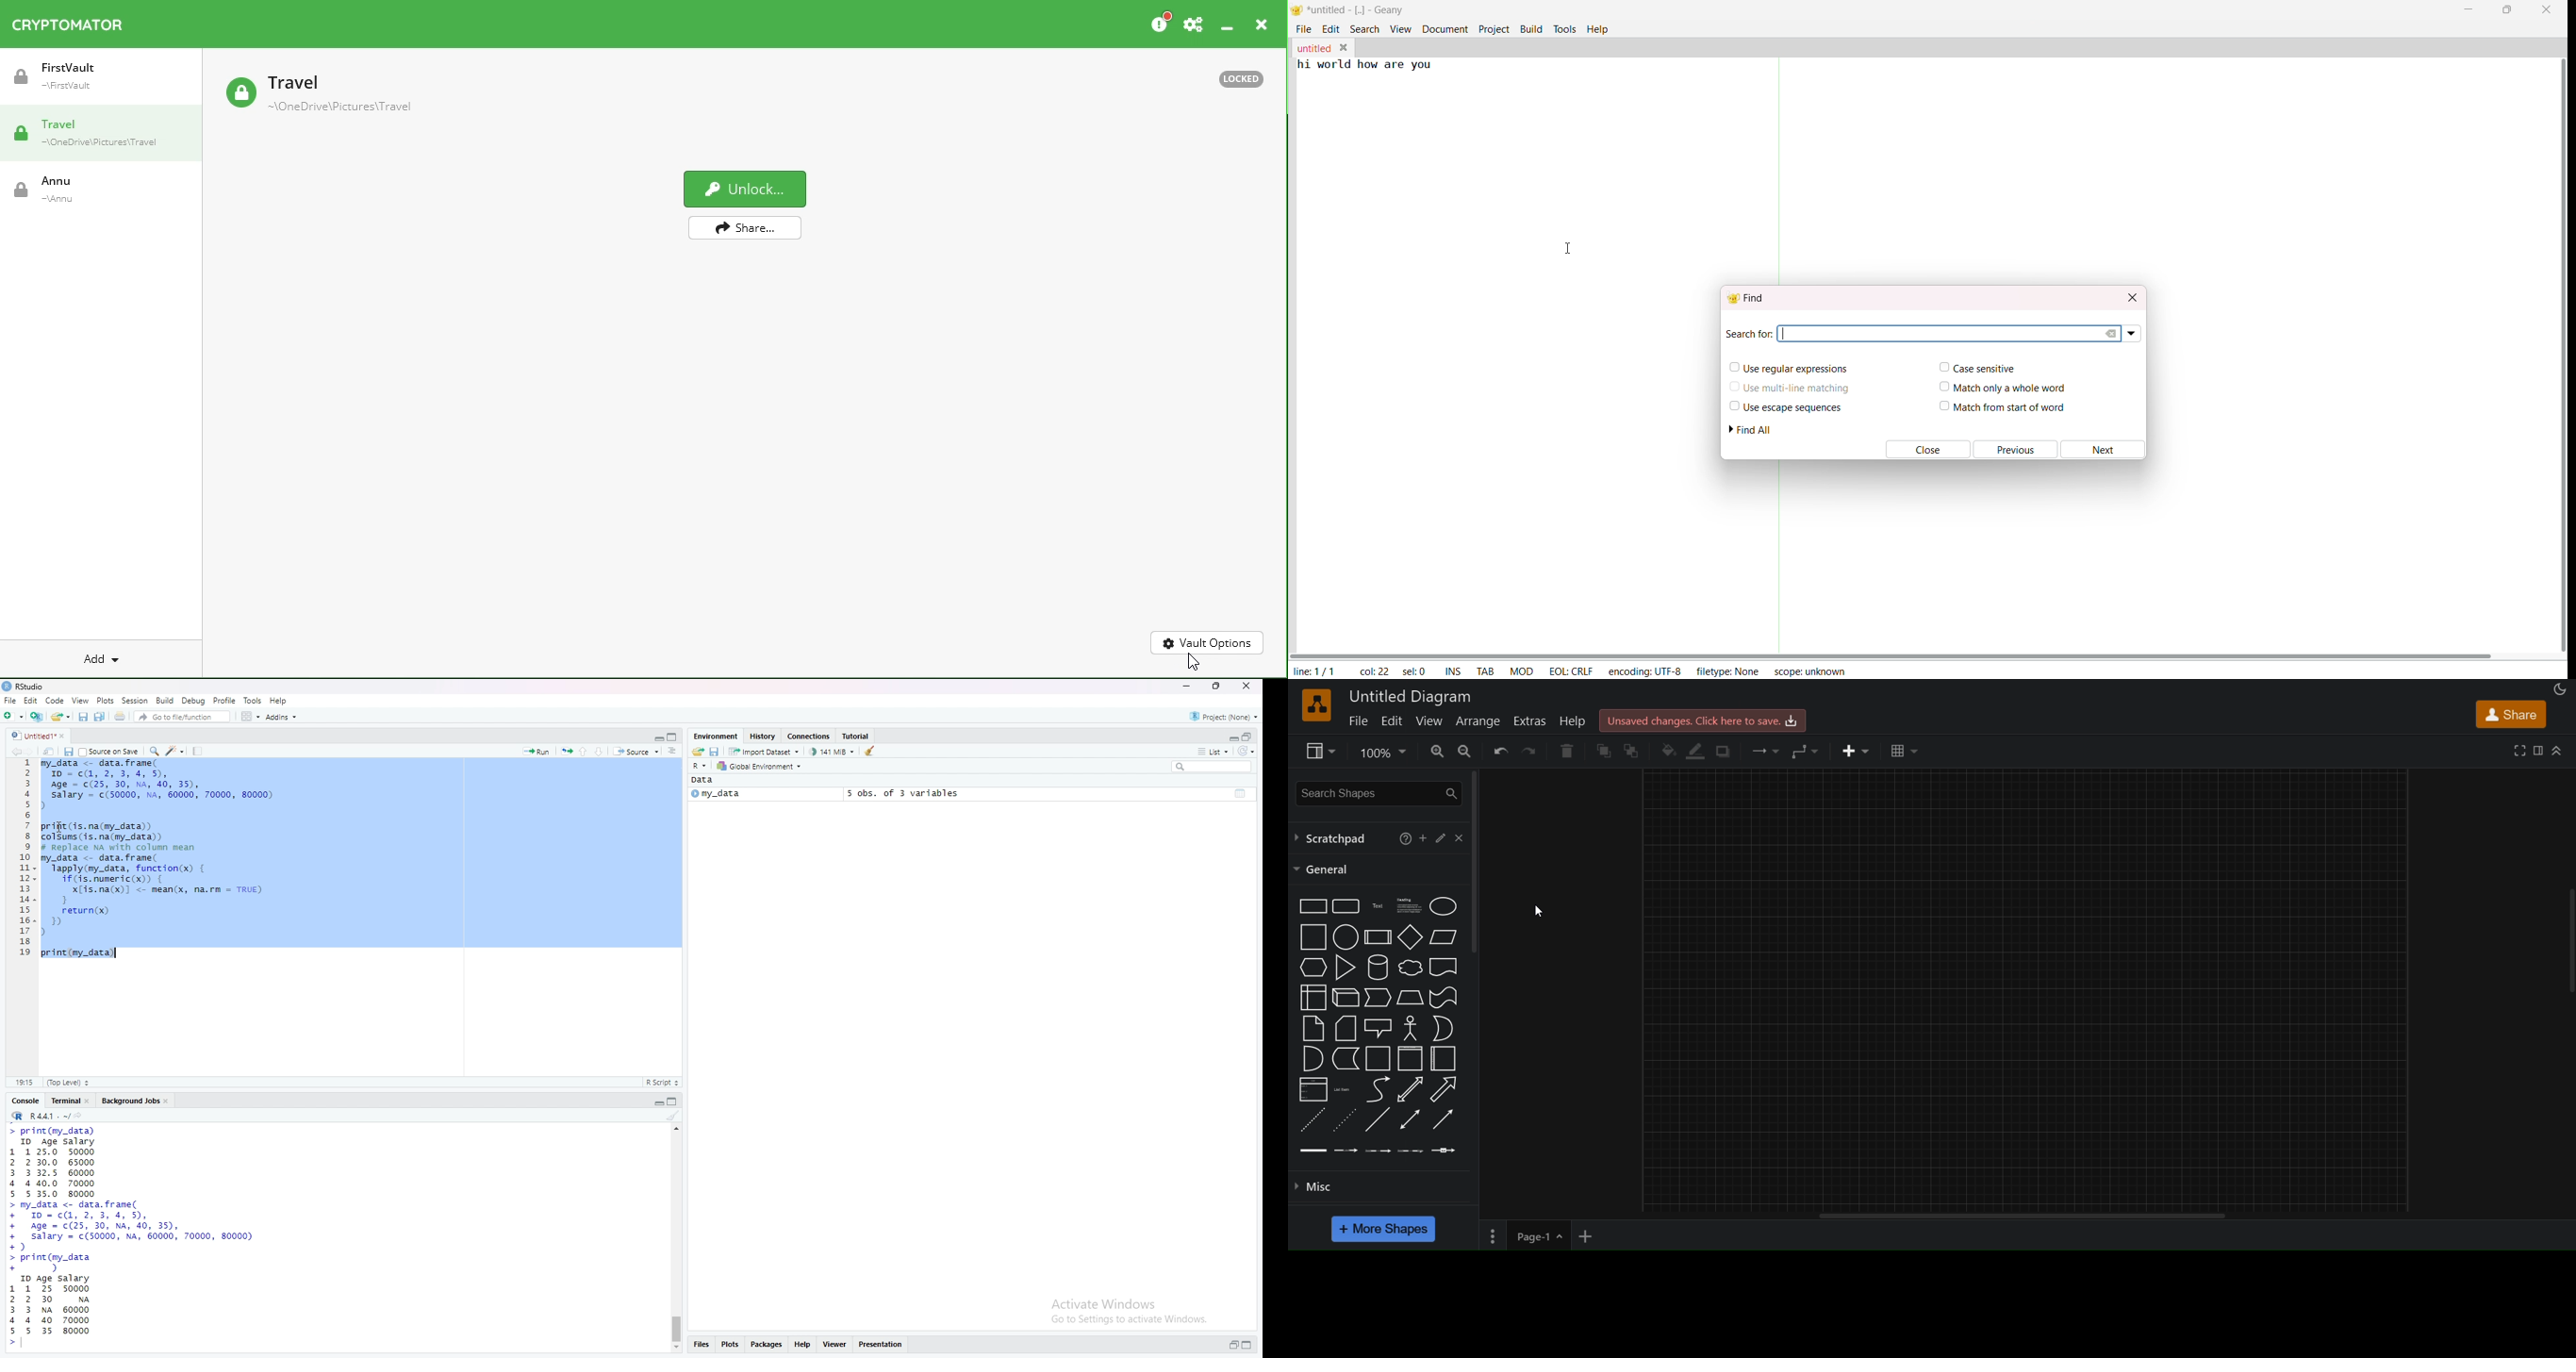 This screenshot has width=2576, height=1372. Describe the element at coordinates (1591, 1233) in the screenshot. I see `add new` at that location.